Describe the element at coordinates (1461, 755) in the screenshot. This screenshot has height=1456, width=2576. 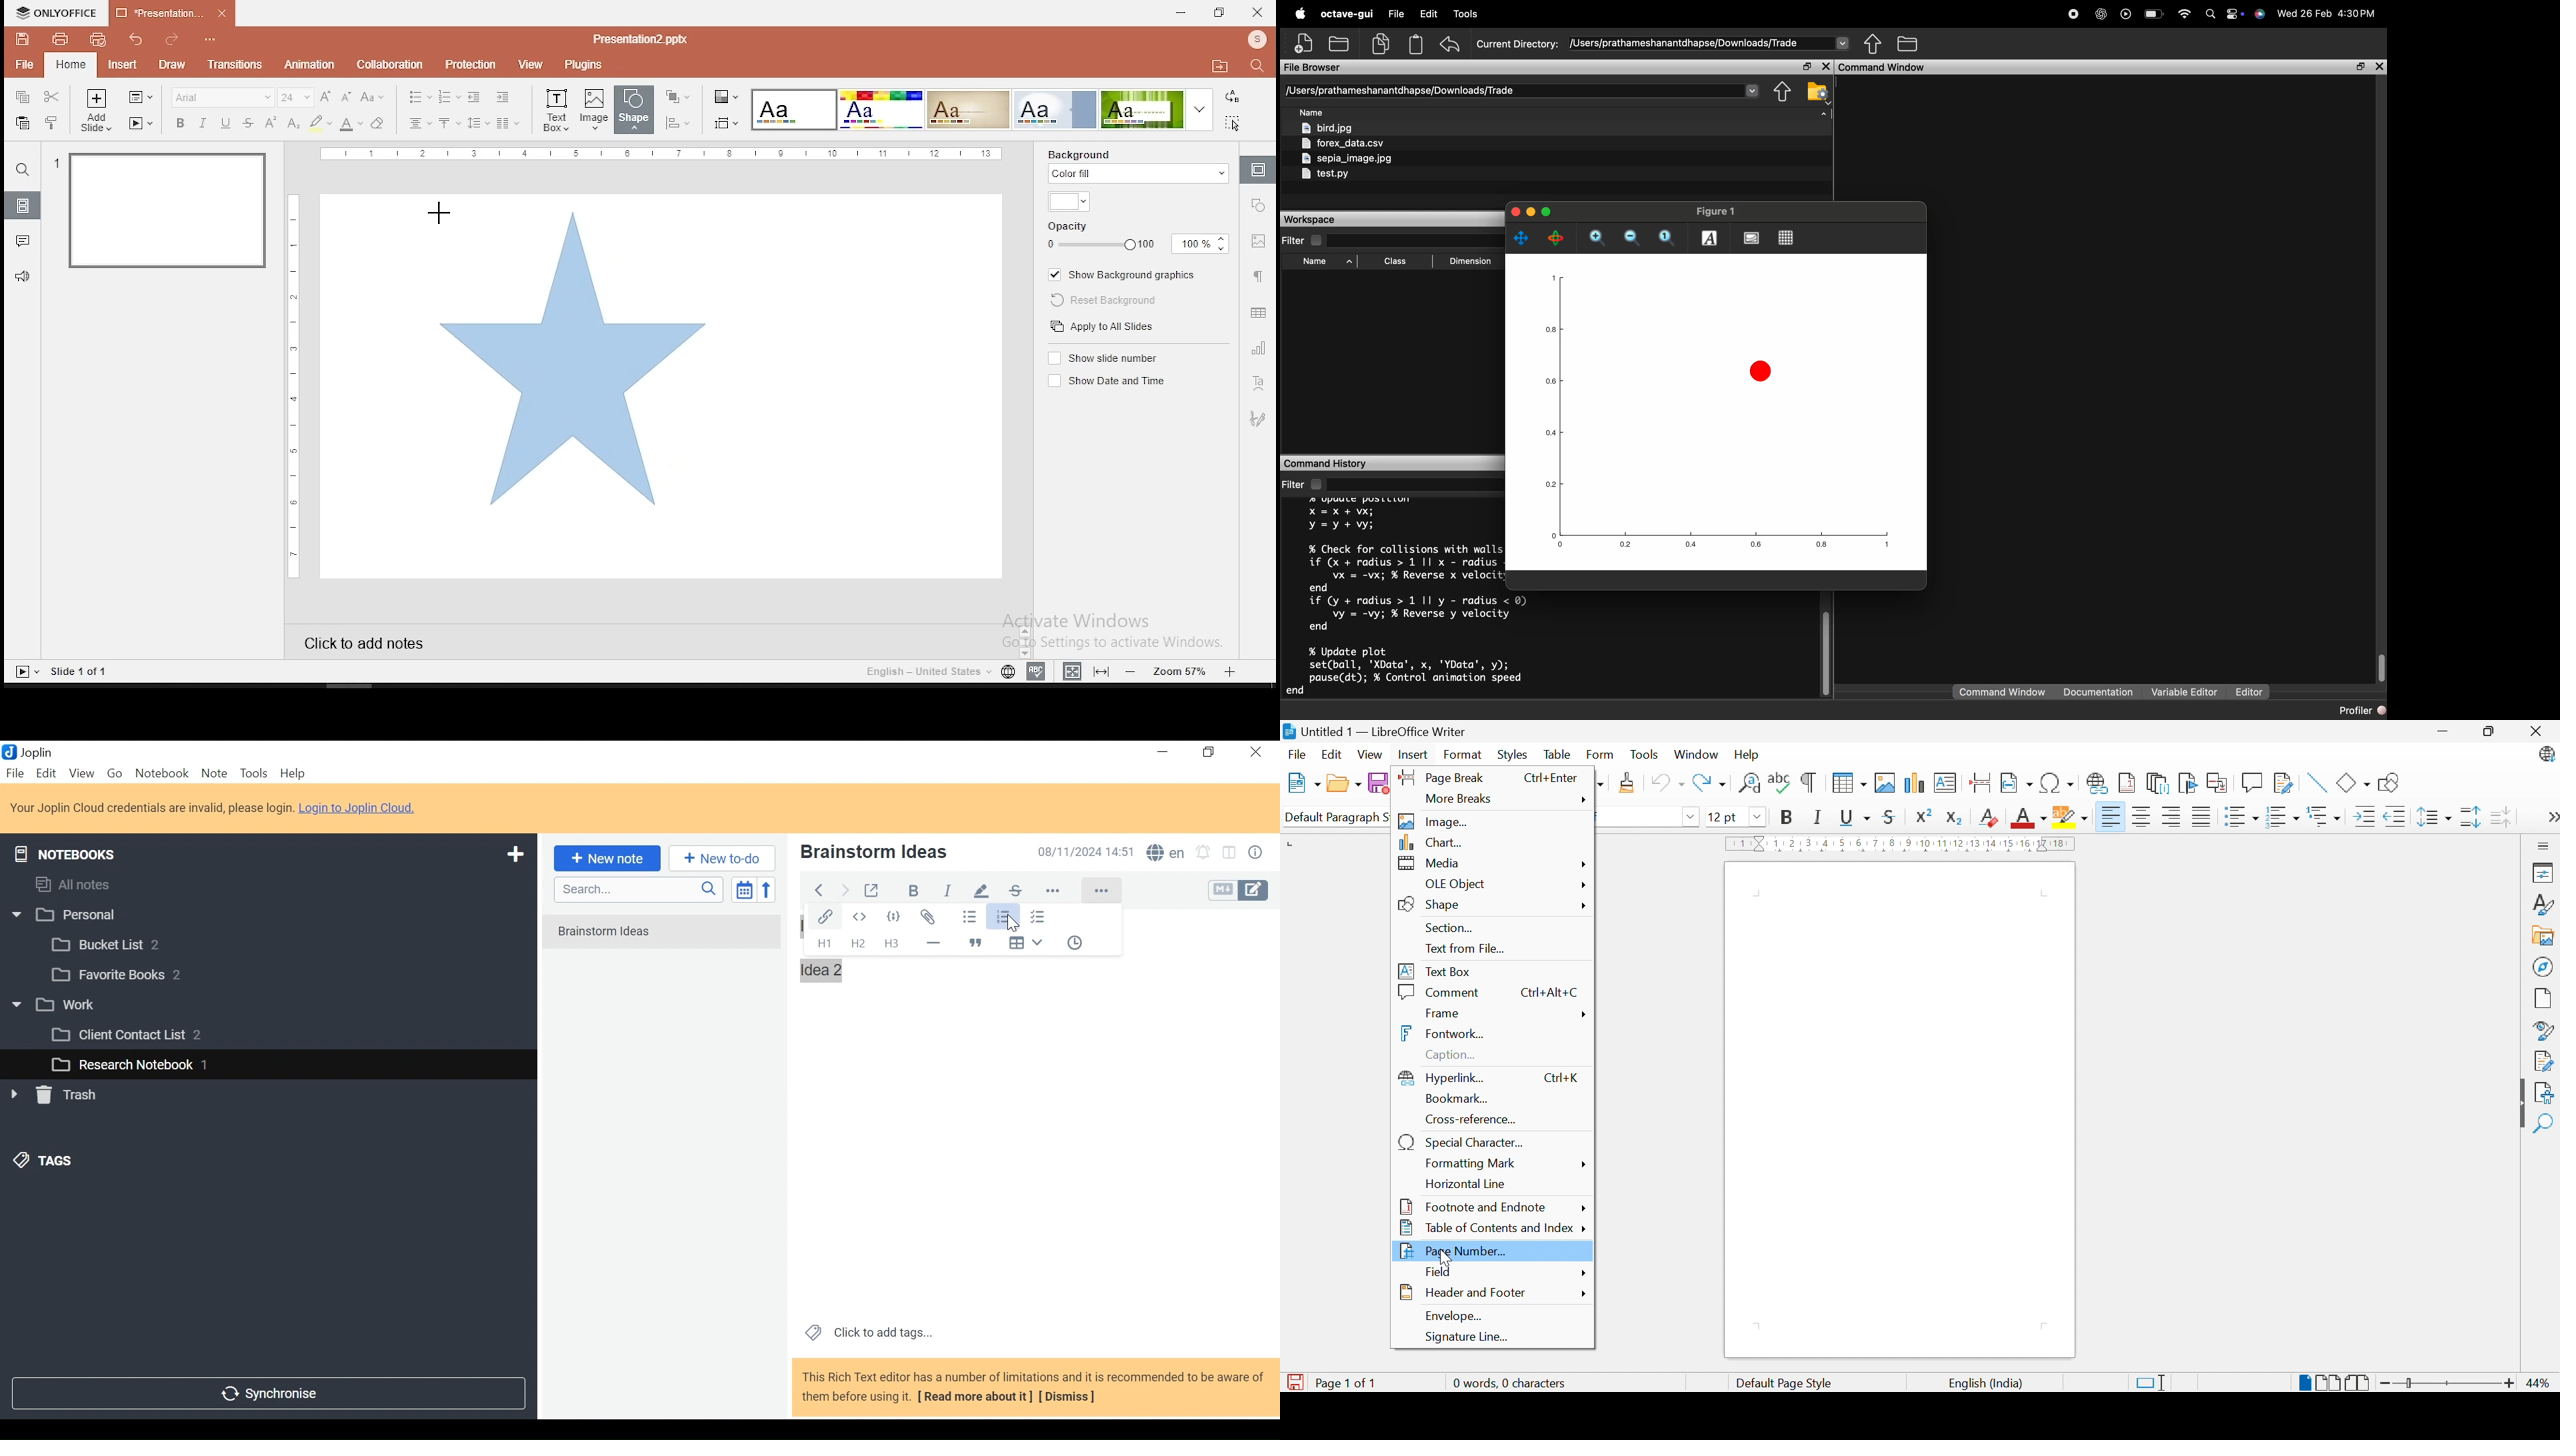
I see `Format` at that location.